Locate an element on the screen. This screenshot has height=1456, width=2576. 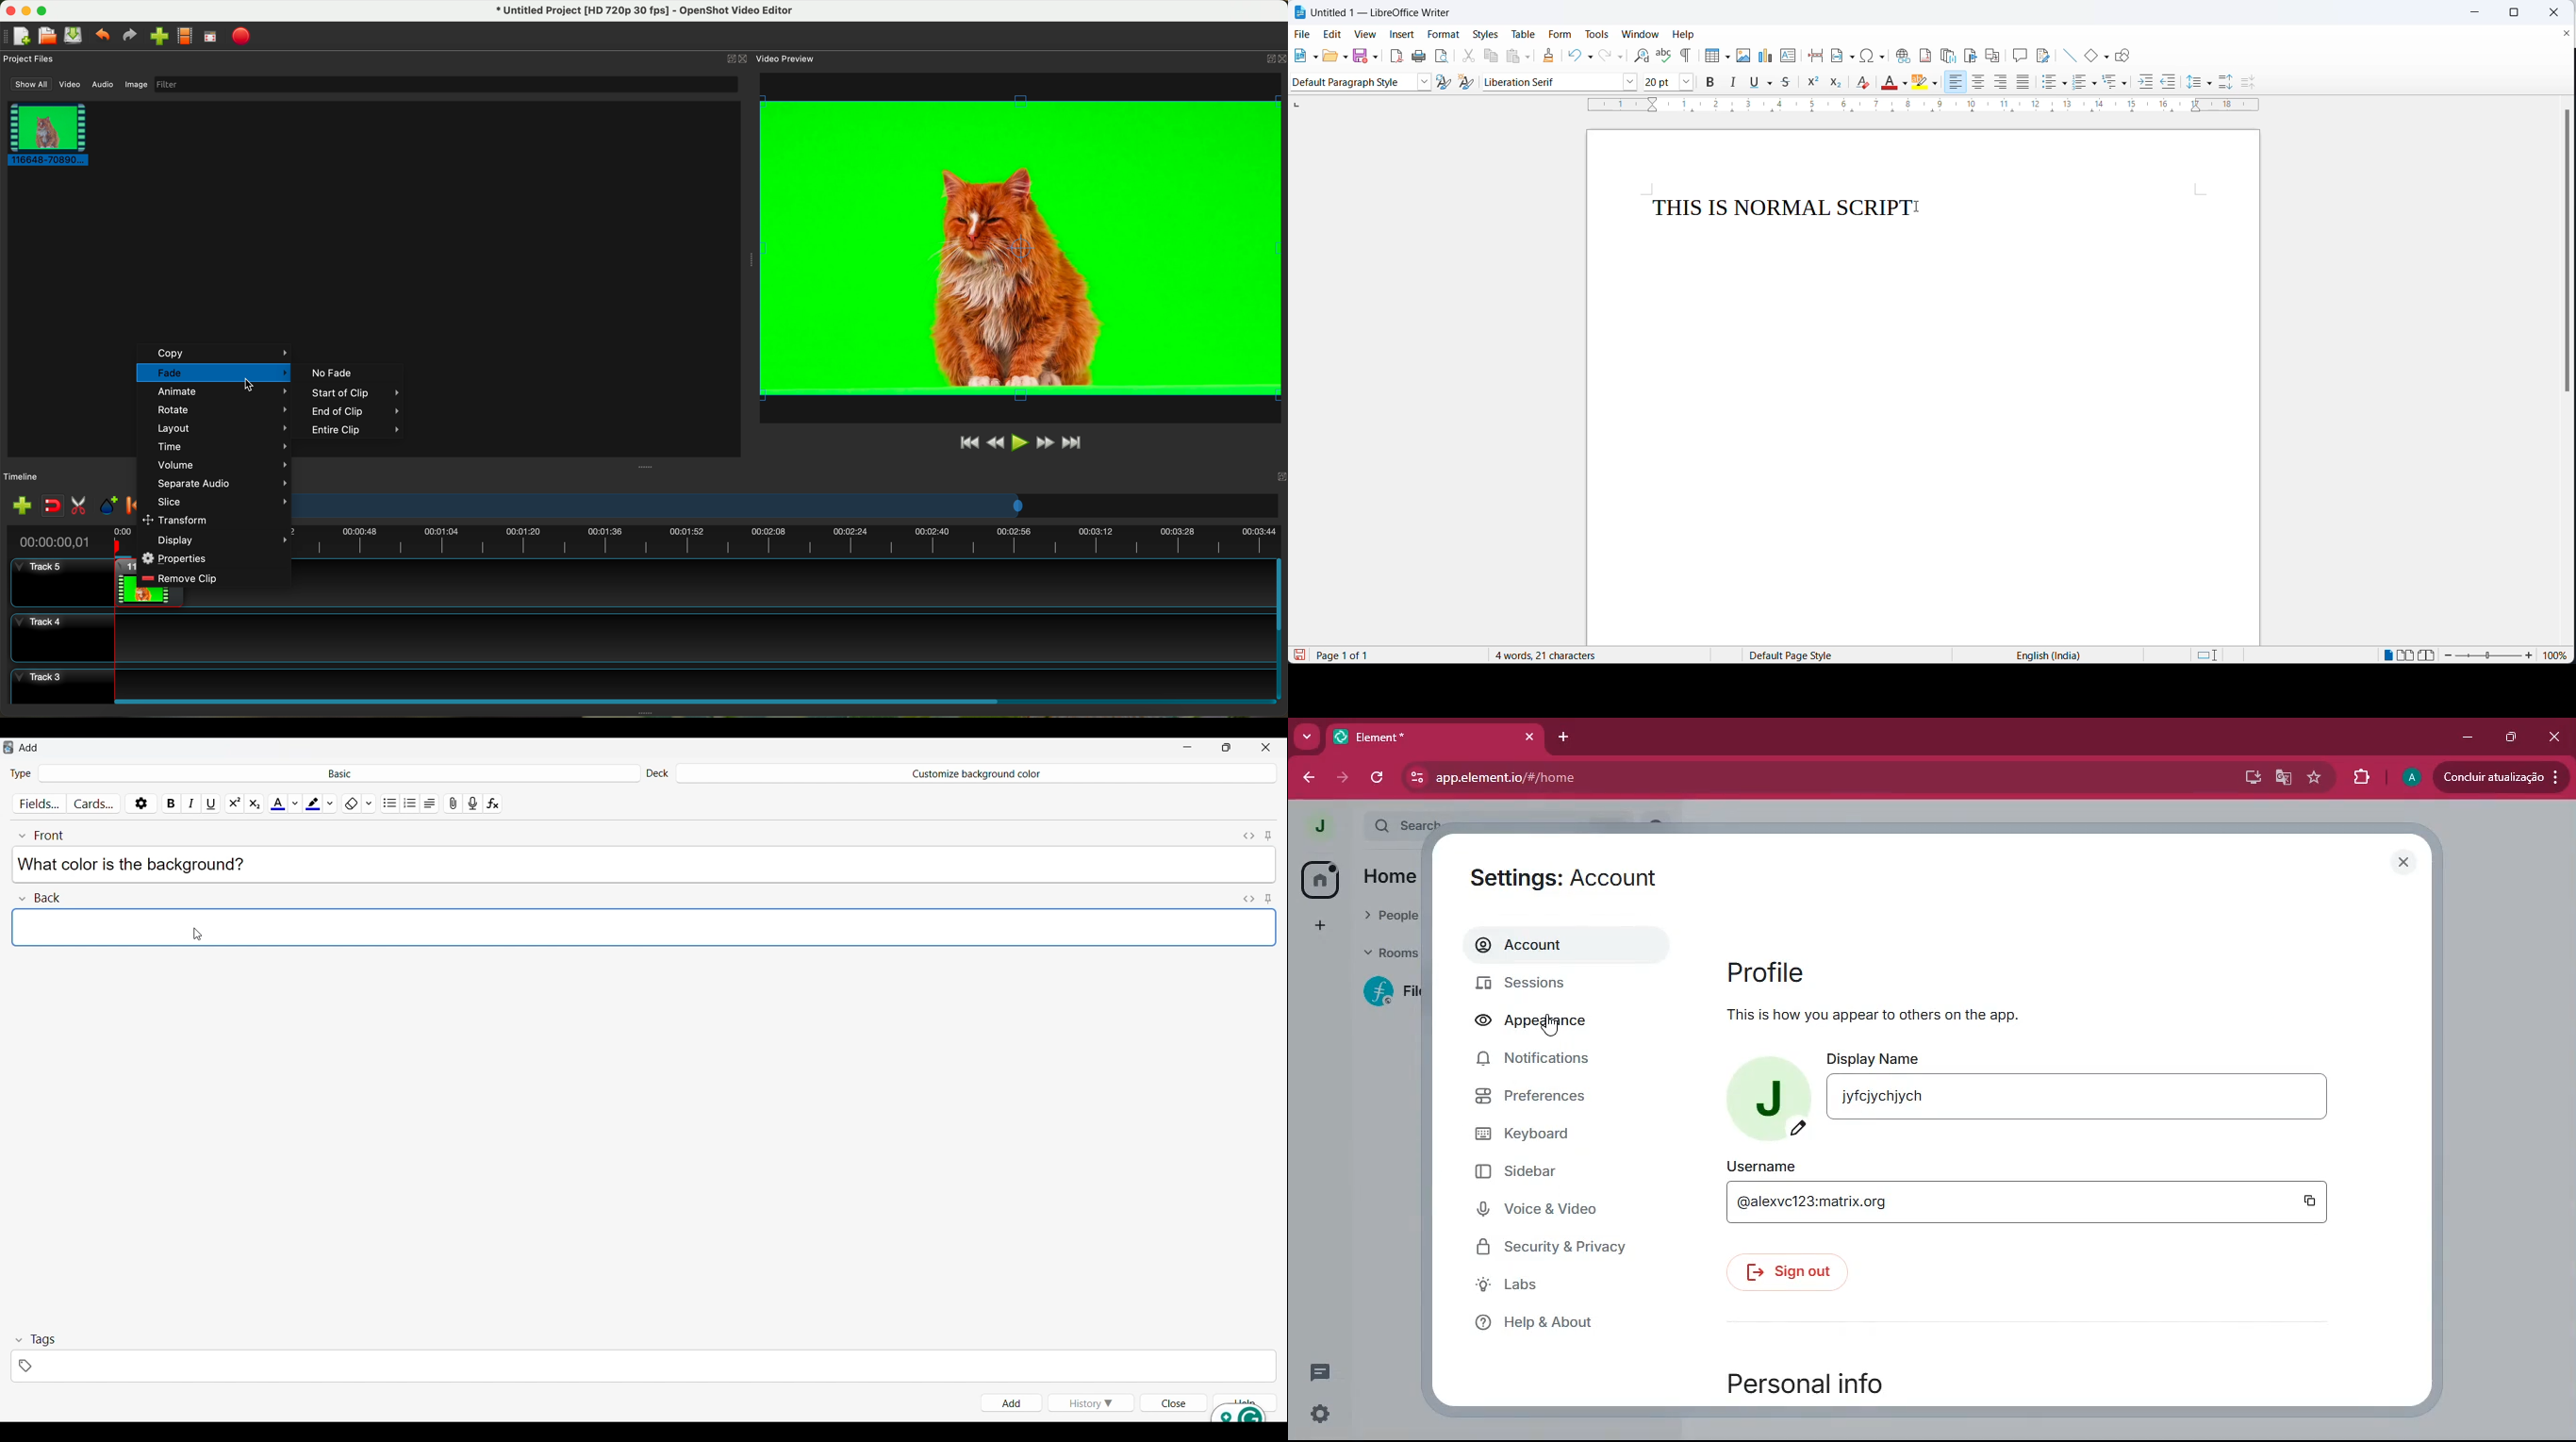
back is located at coordinates (1302, 778).